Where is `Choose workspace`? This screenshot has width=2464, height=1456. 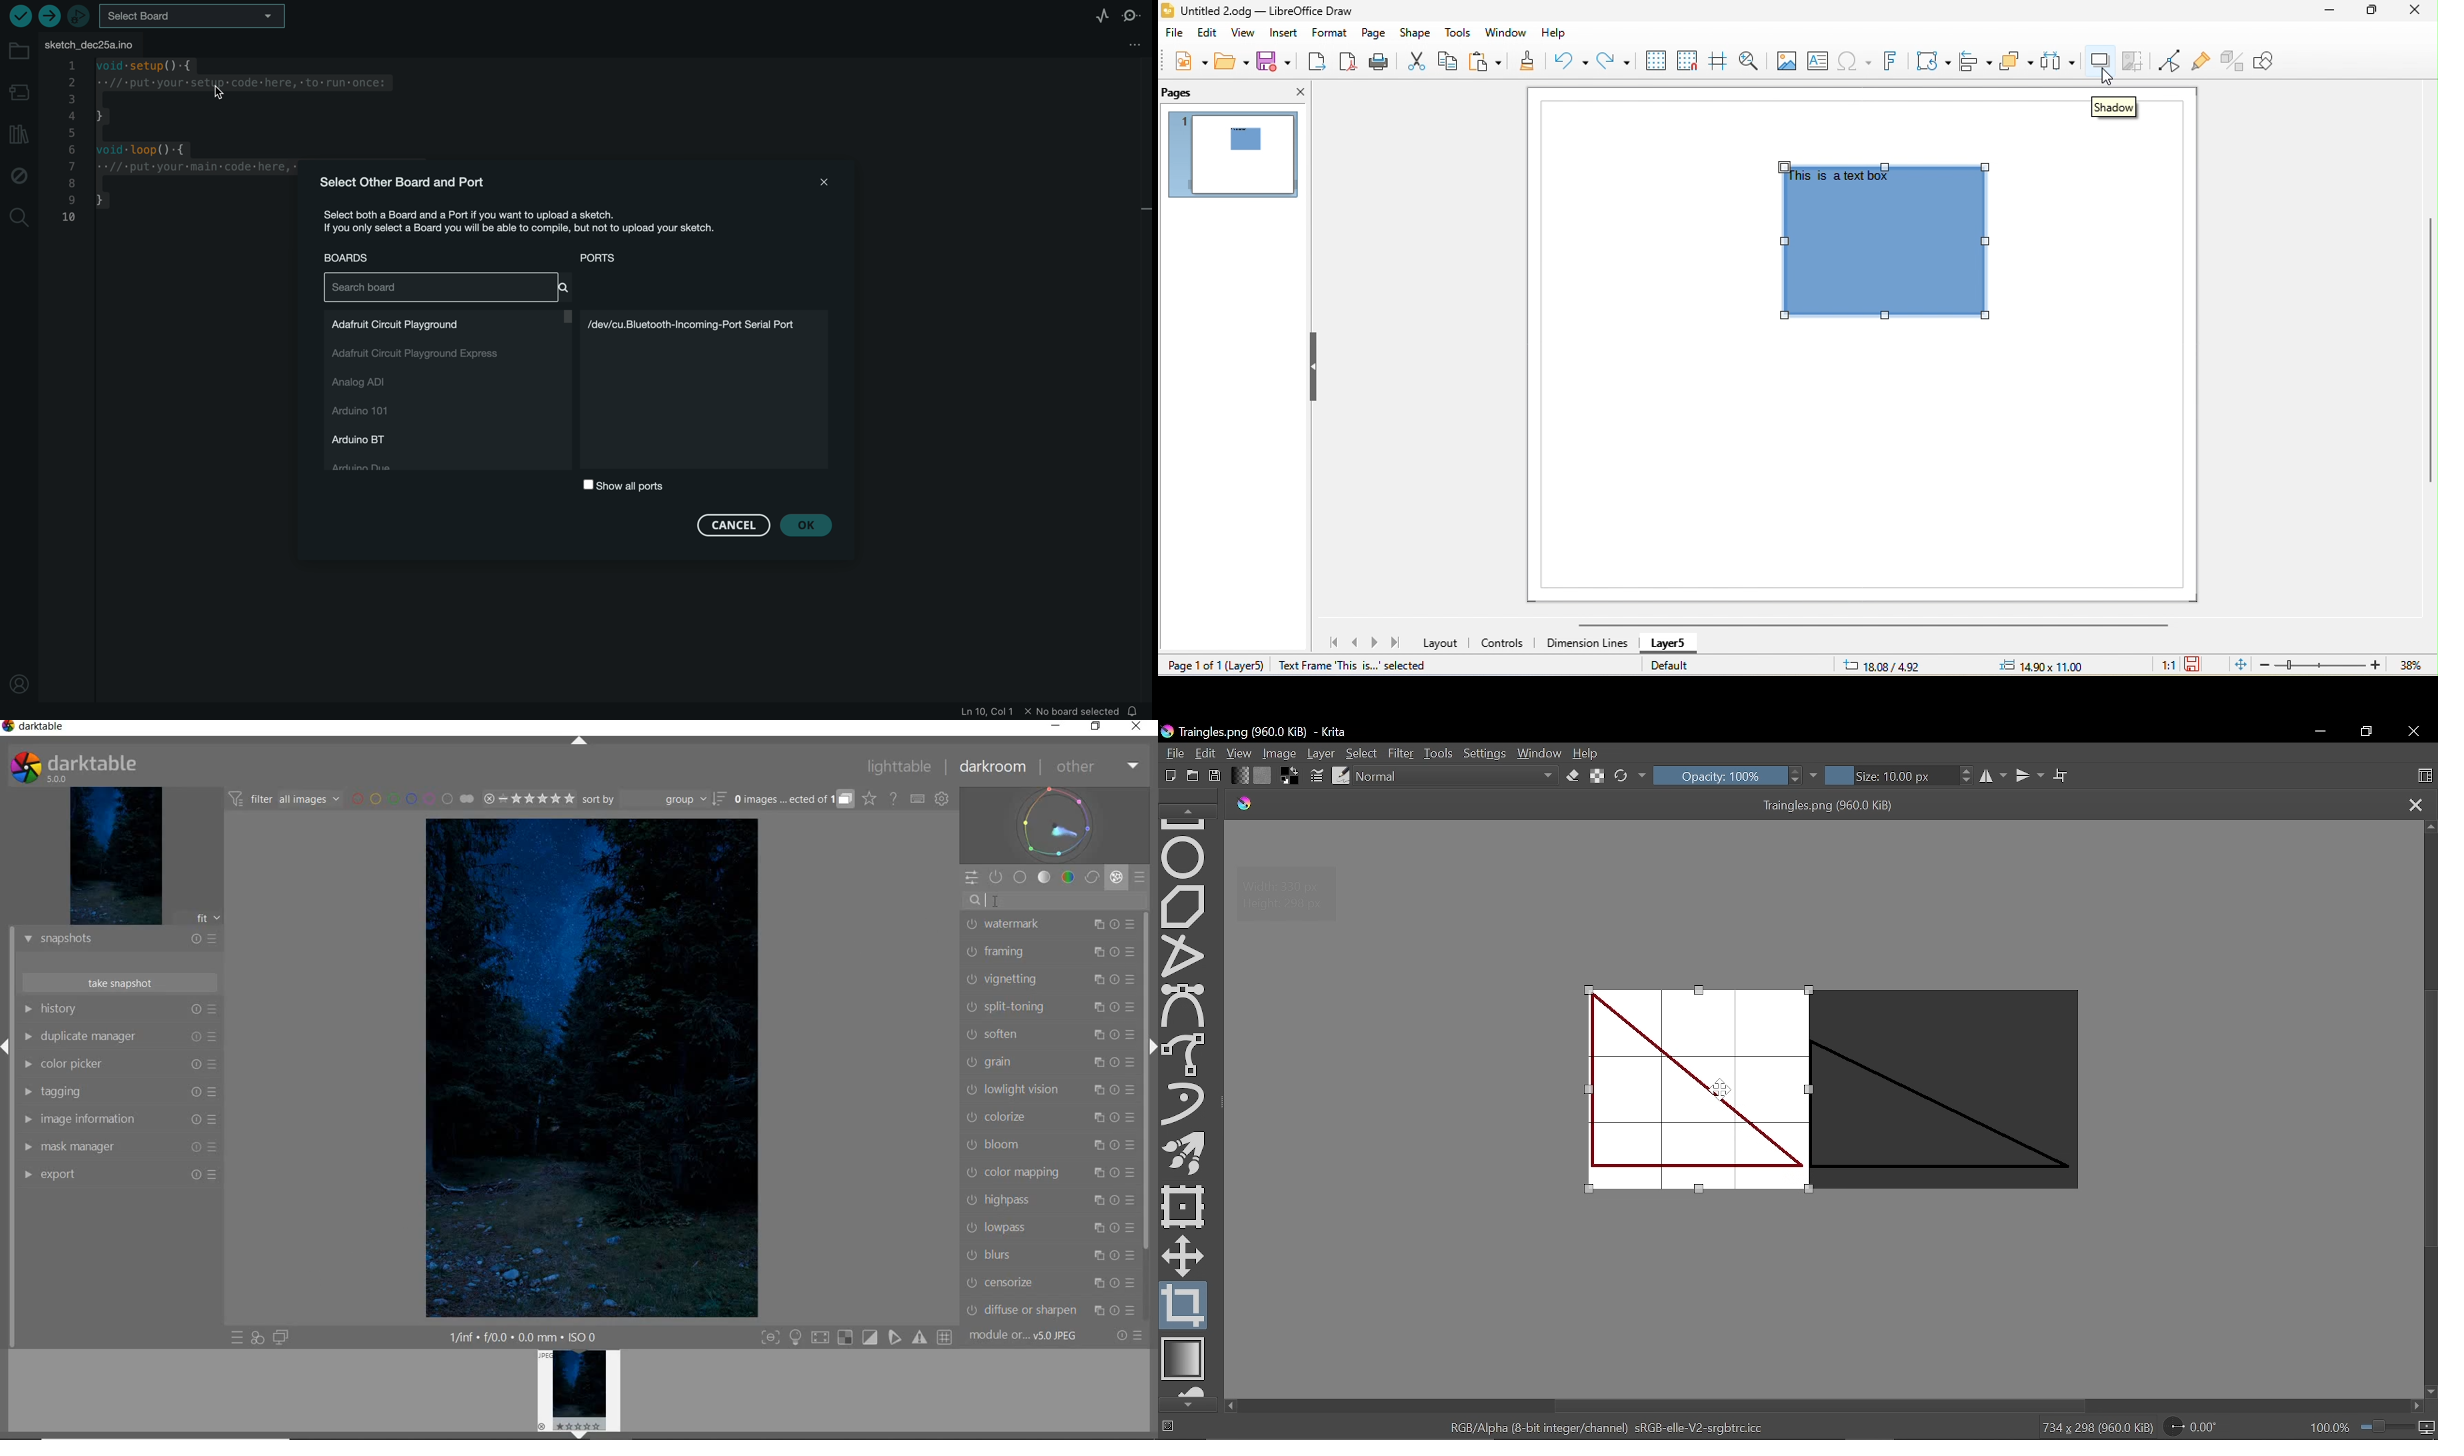 Choose workspace is located at coordinates (2425, 777).